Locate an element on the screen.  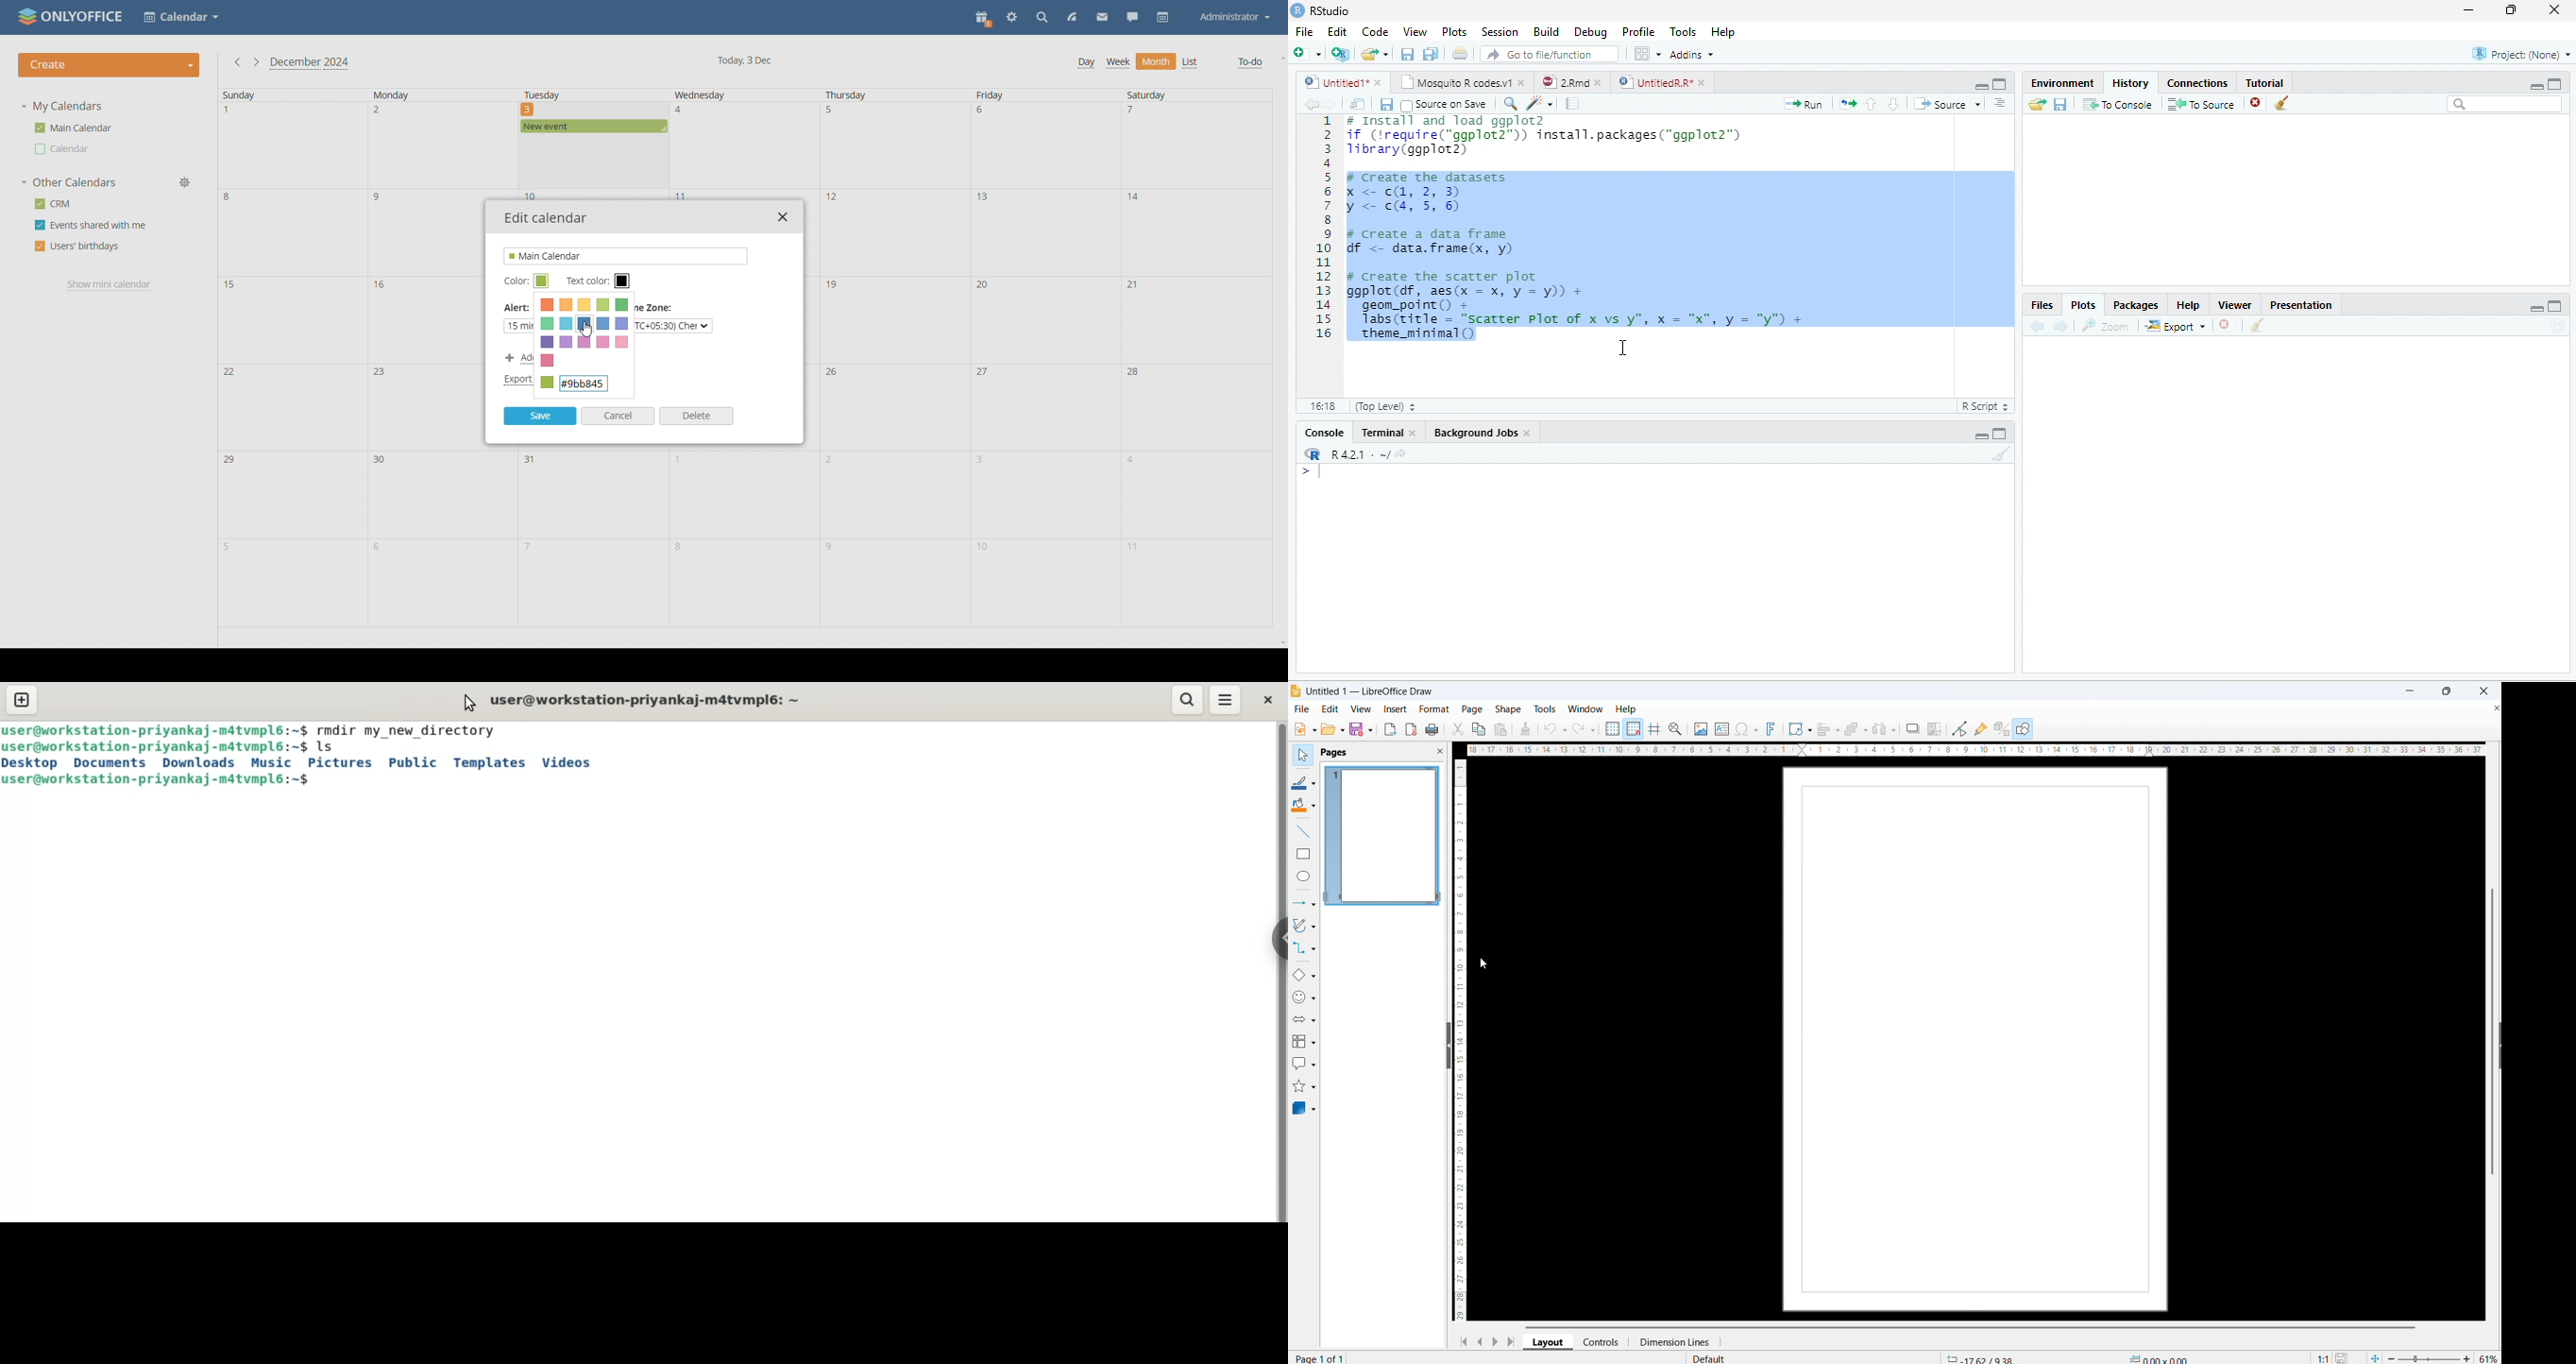
Maximize is located at coordinates (2001, 84).